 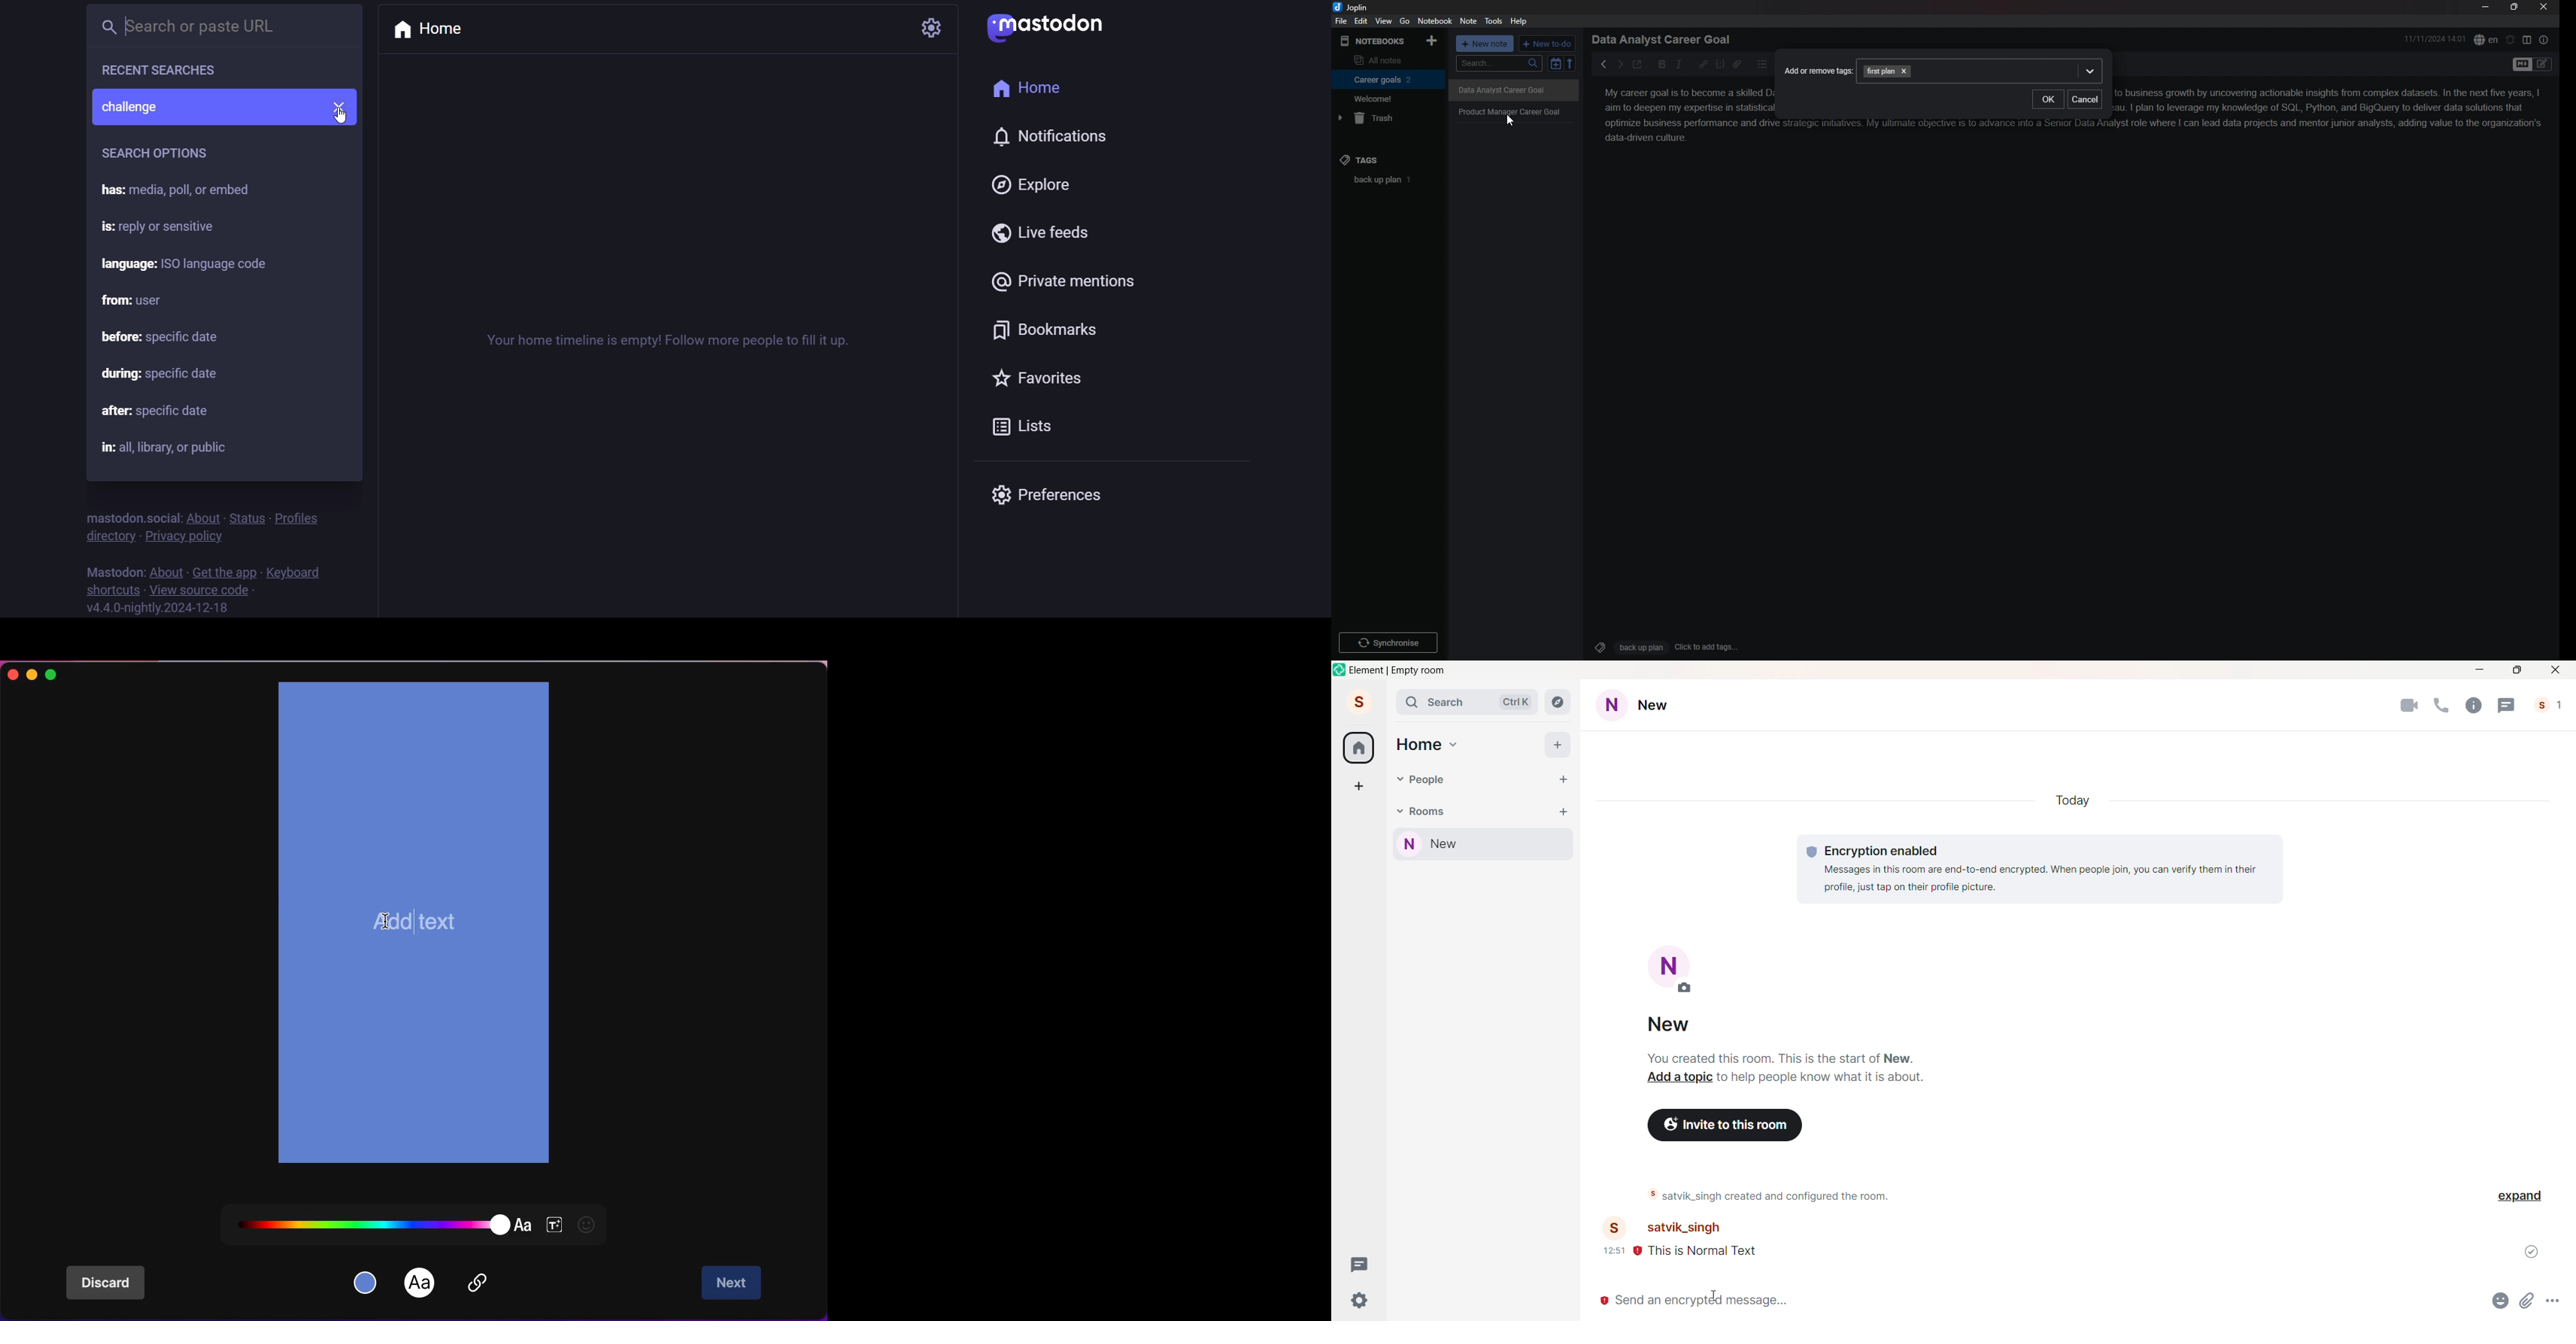 I want to click on Rooms, so click(x=1429, y=810).